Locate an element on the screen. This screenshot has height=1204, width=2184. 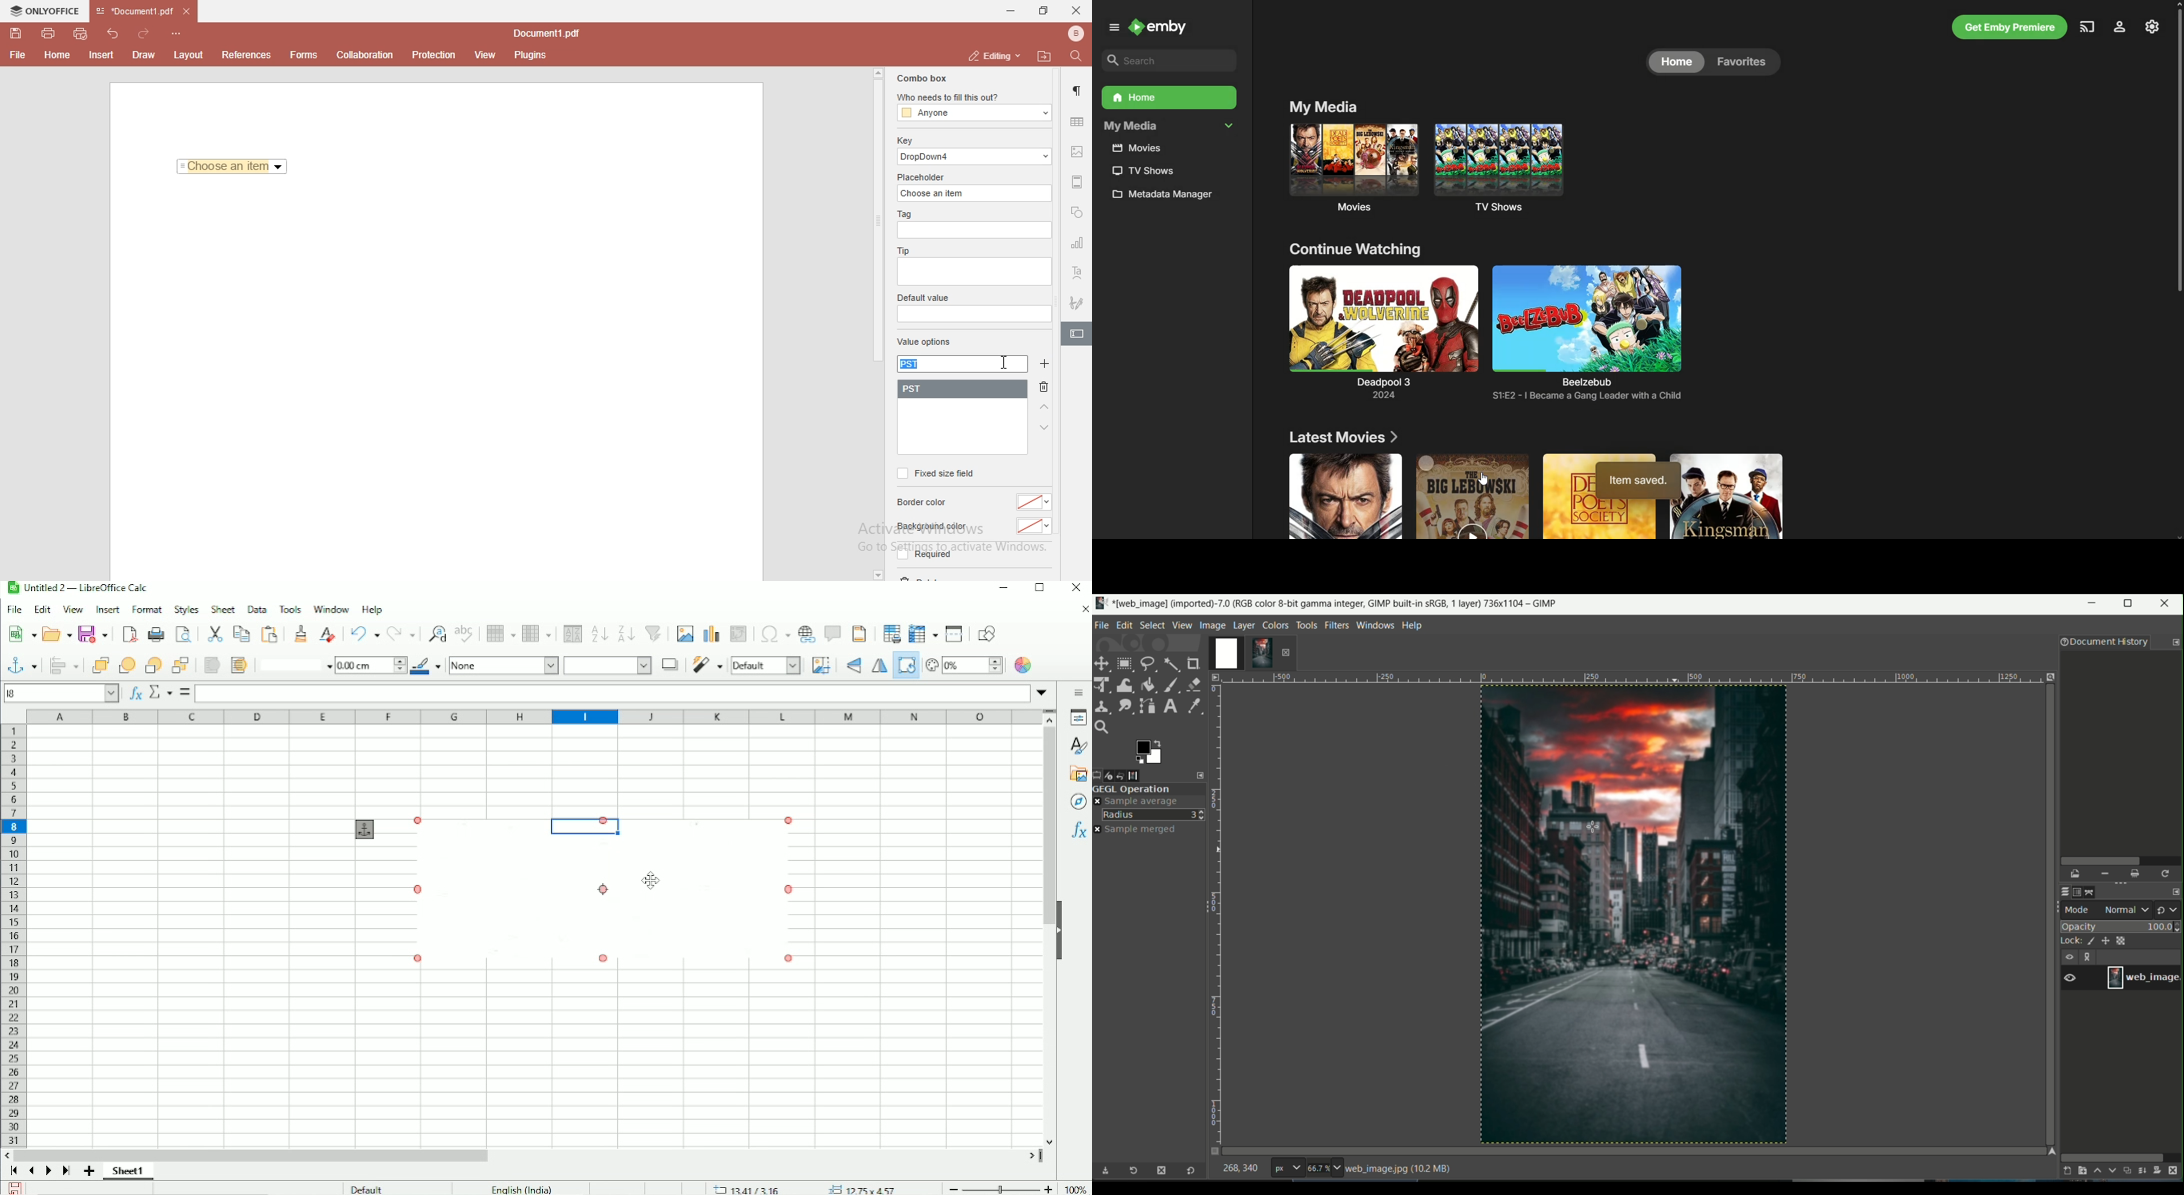
Filter is located at coordinates (707, 665).